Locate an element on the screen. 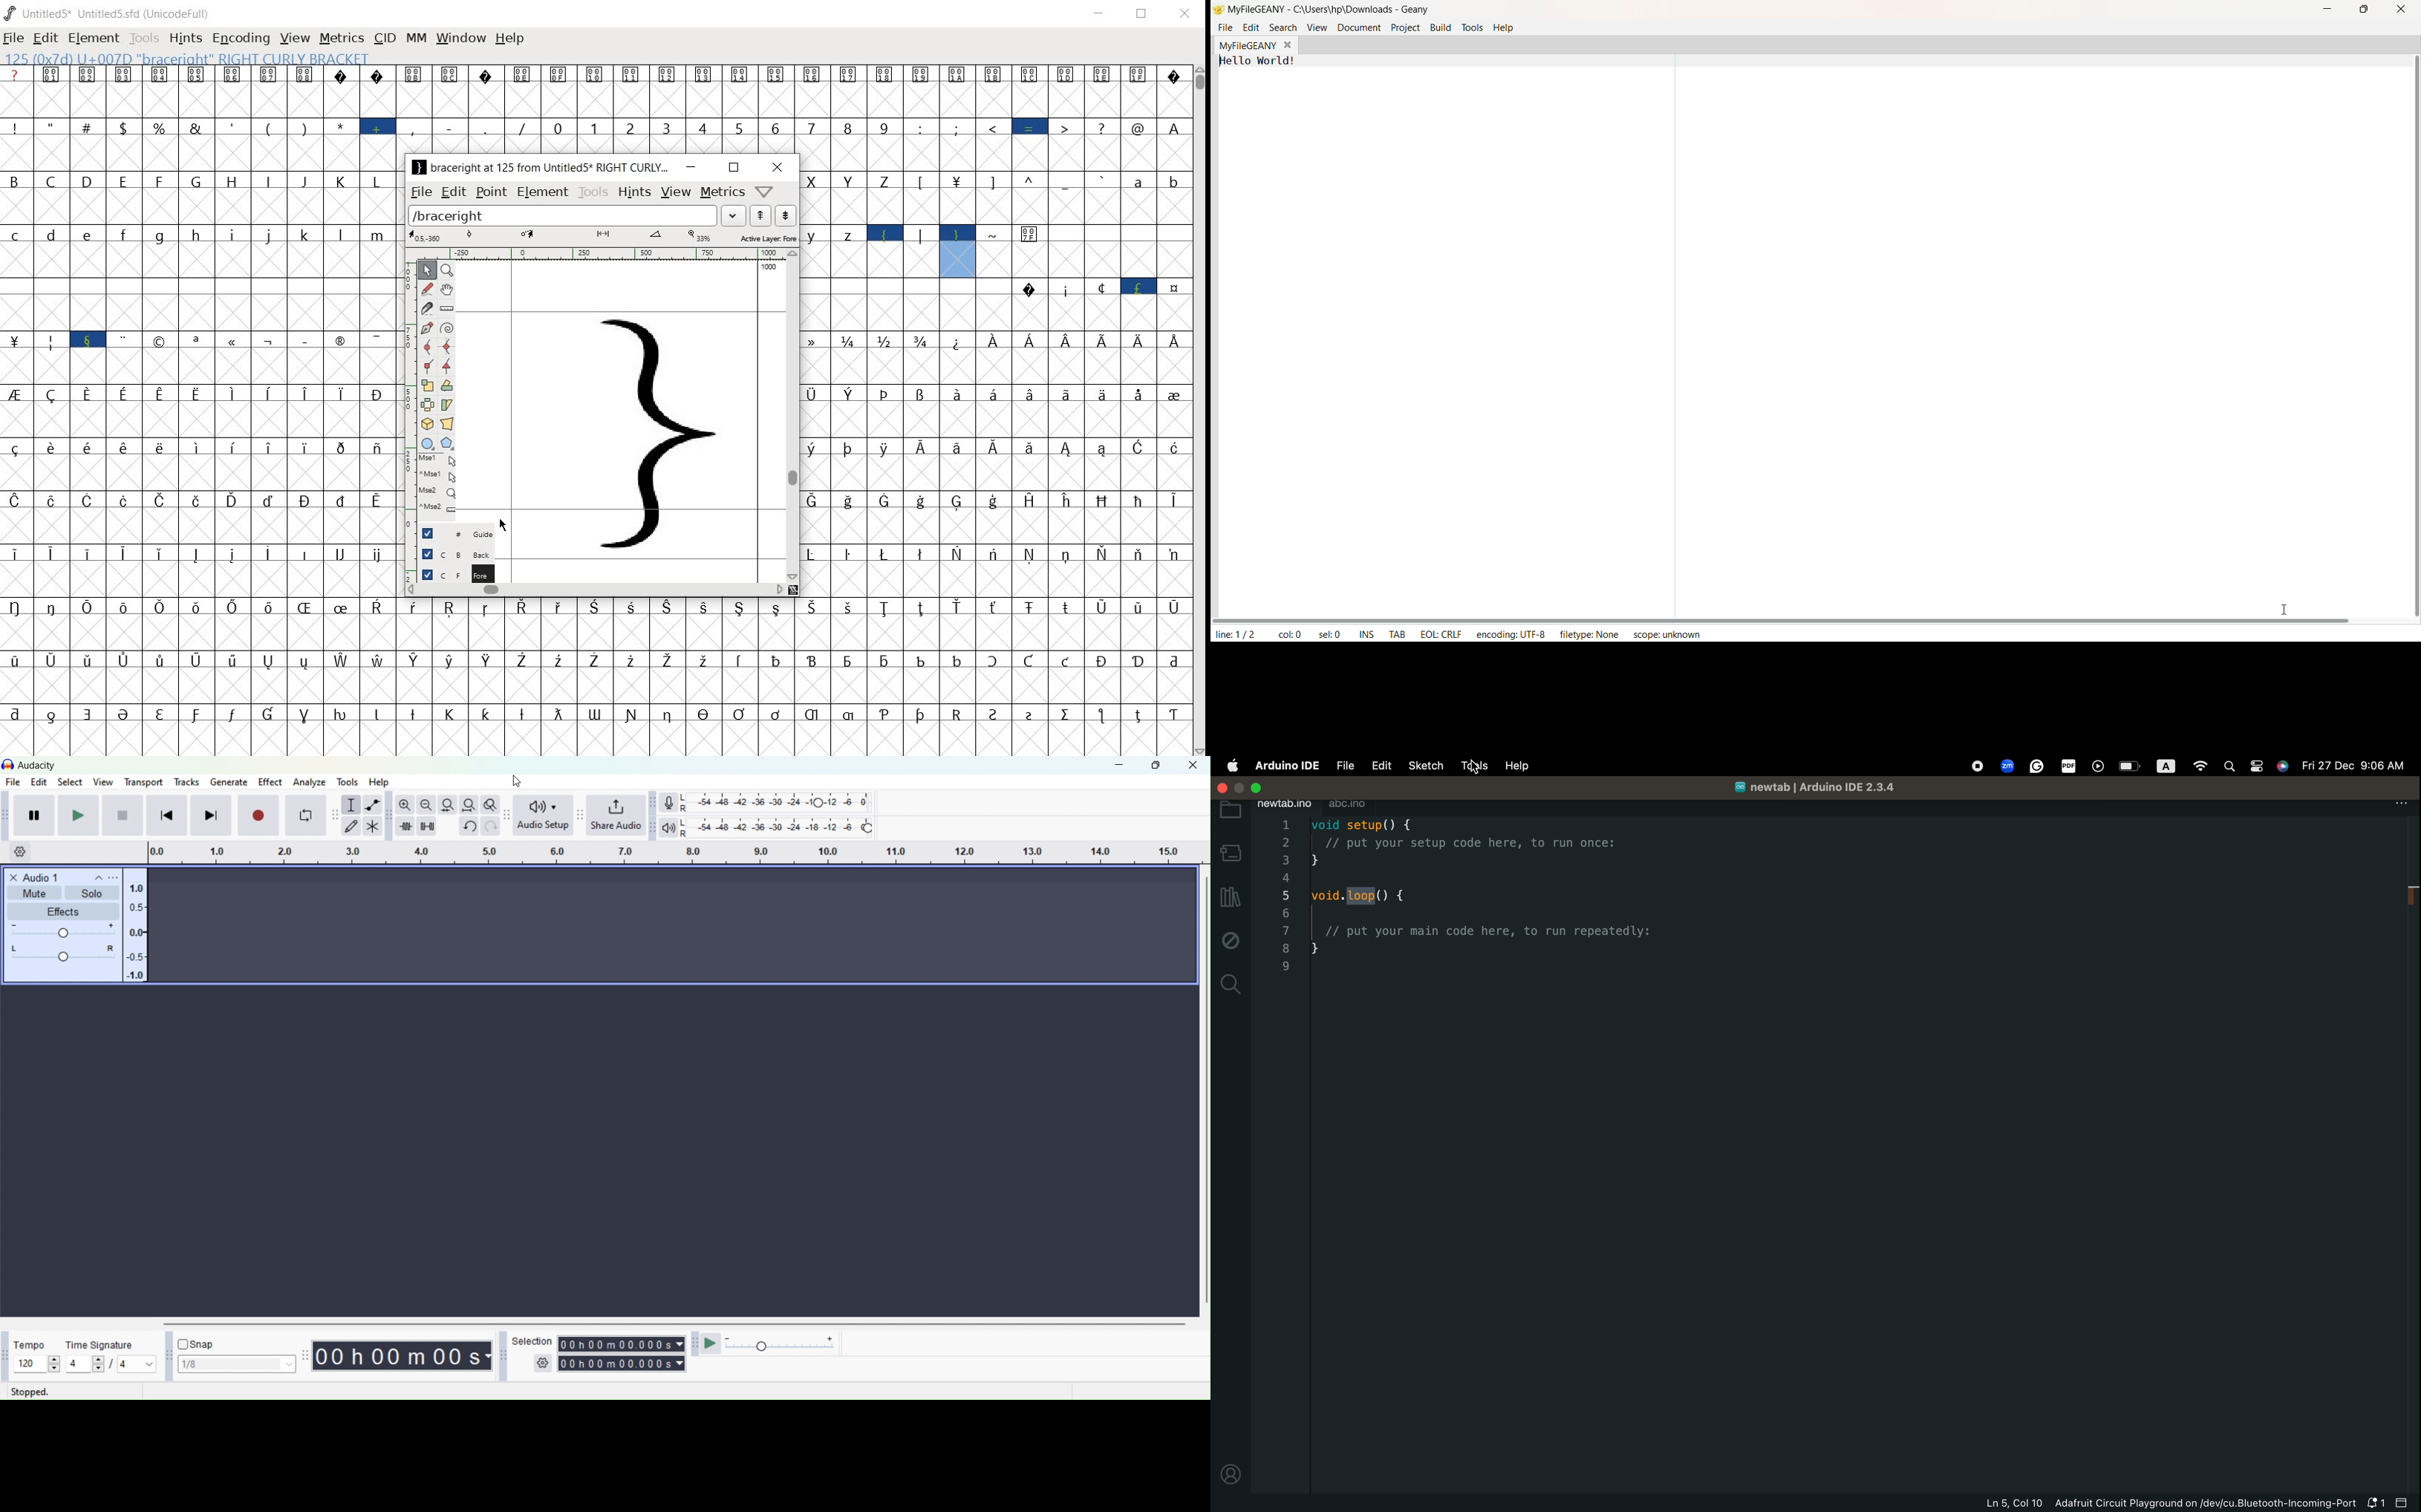  Snap selection is located at coordinates (236, 1365).